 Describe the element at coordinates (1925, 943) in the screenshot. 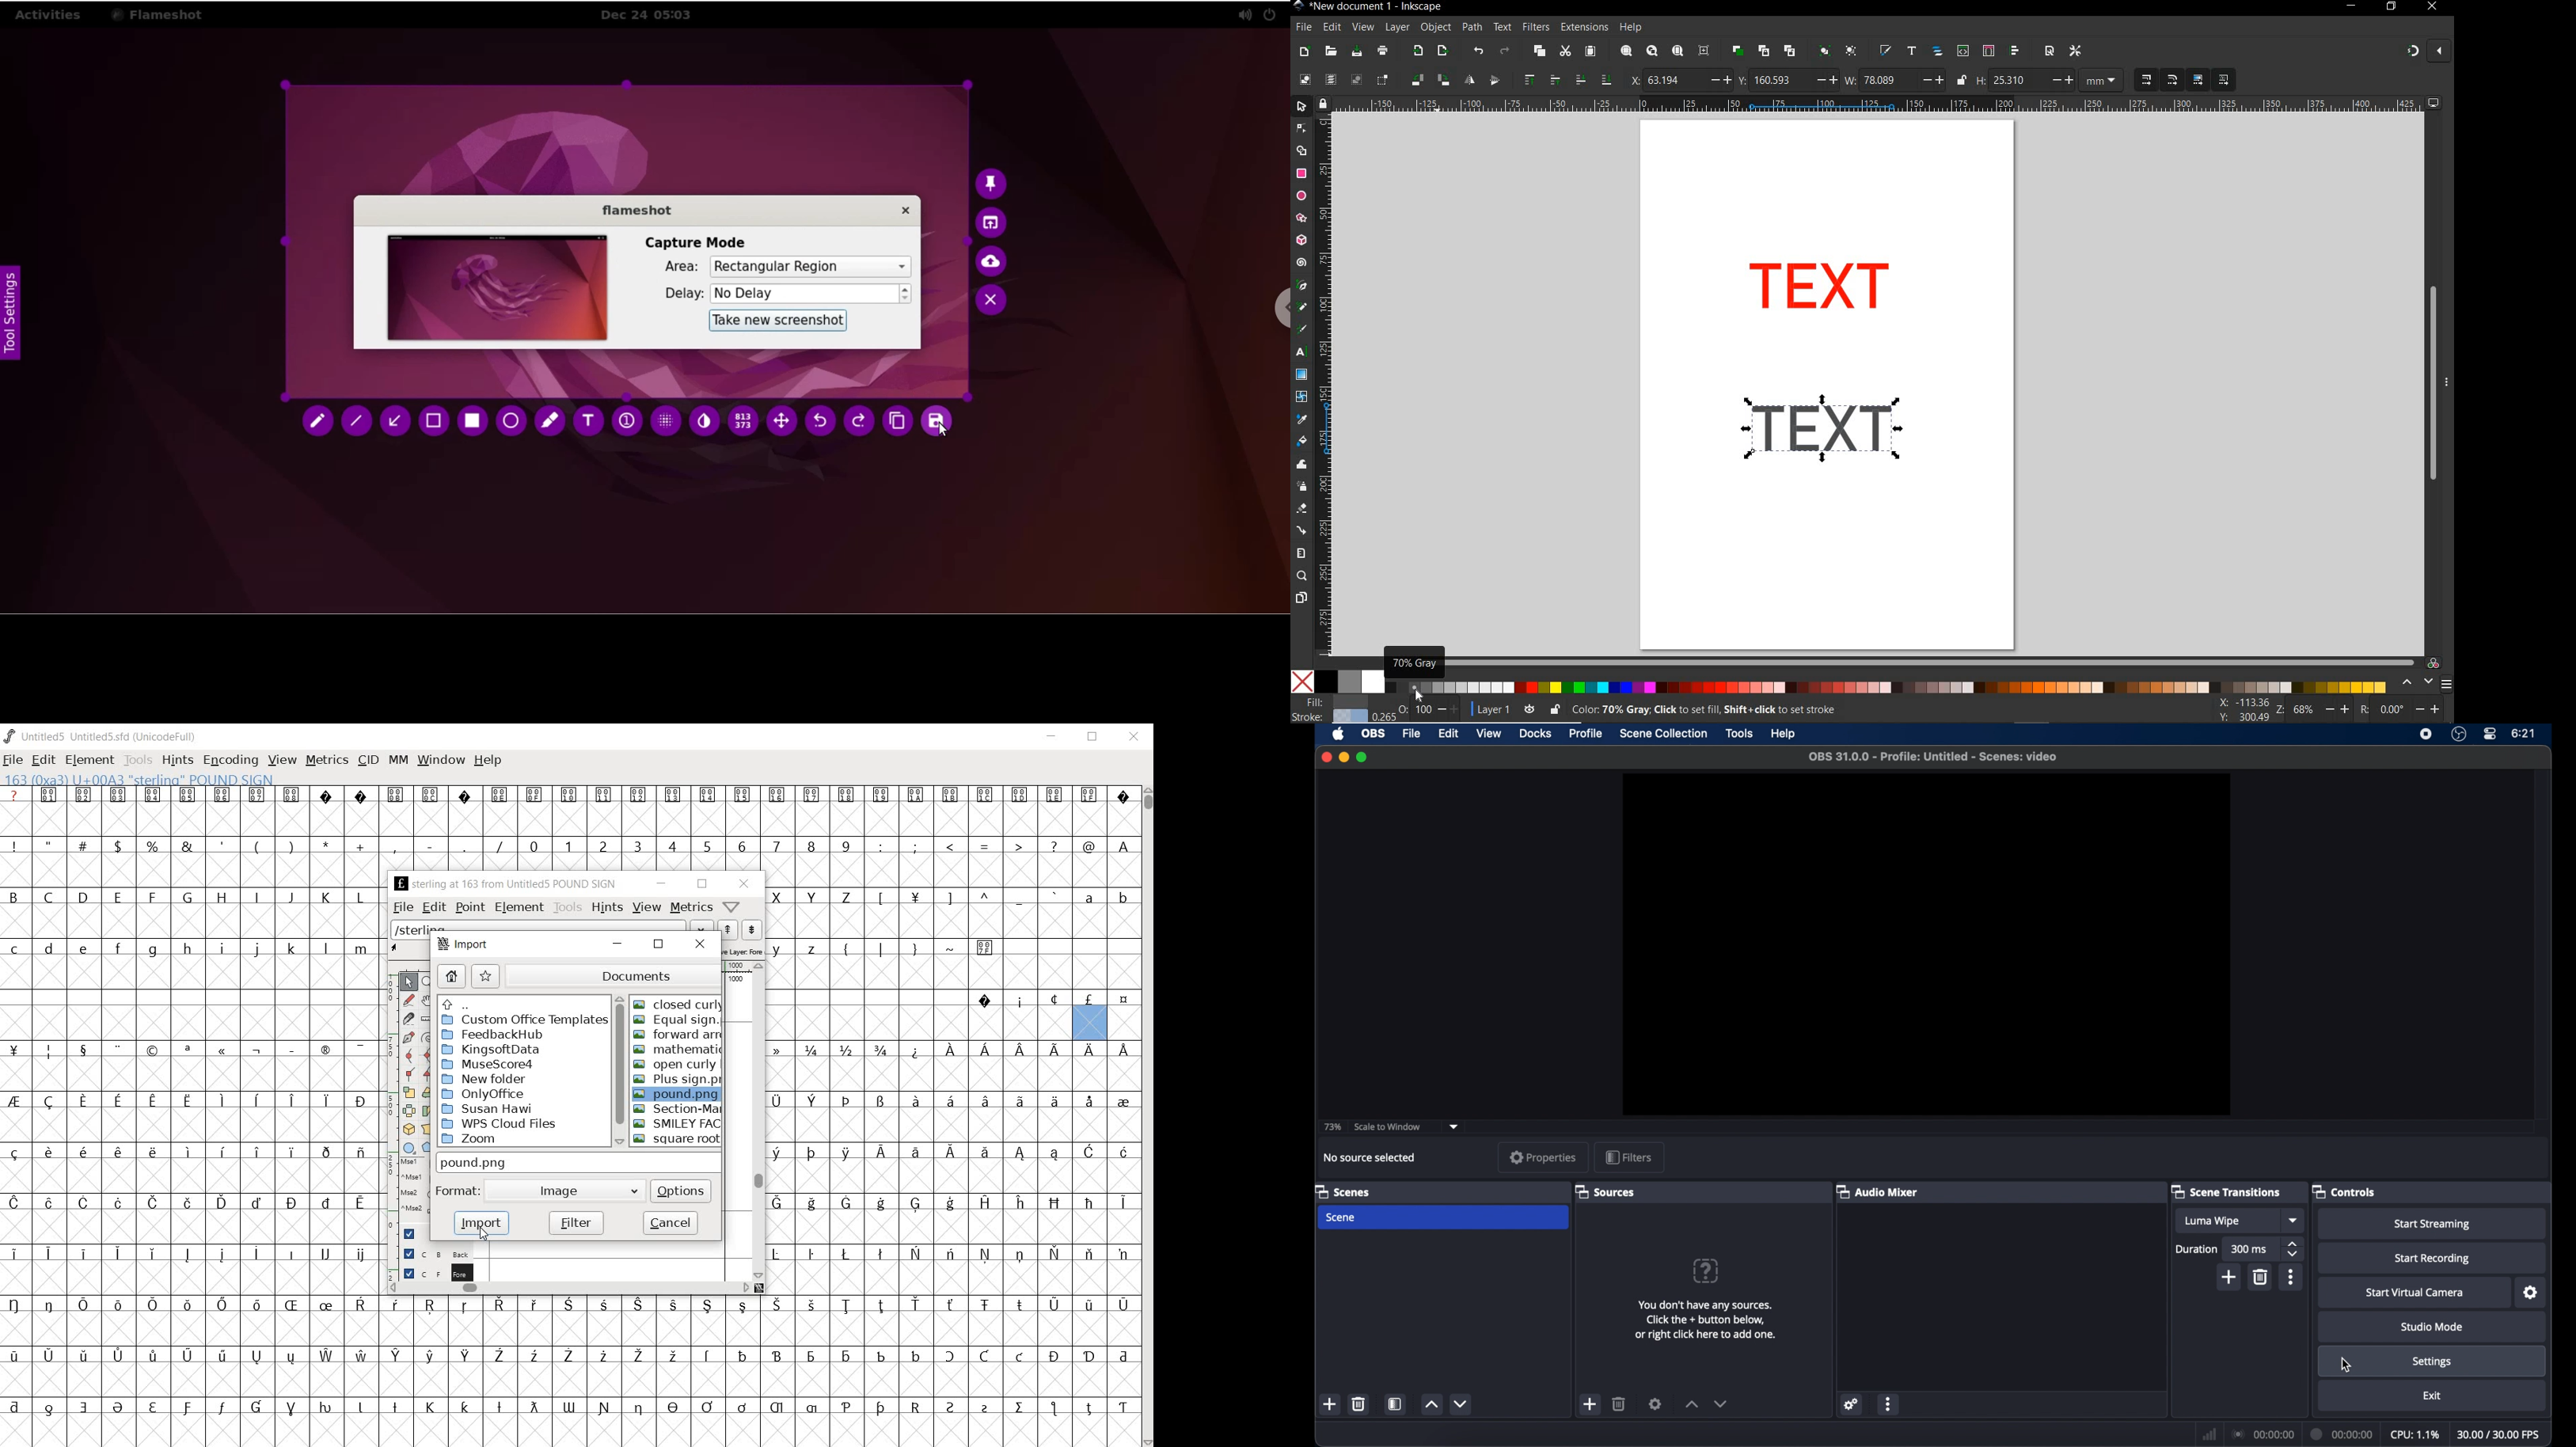

I see `preview` at that location.